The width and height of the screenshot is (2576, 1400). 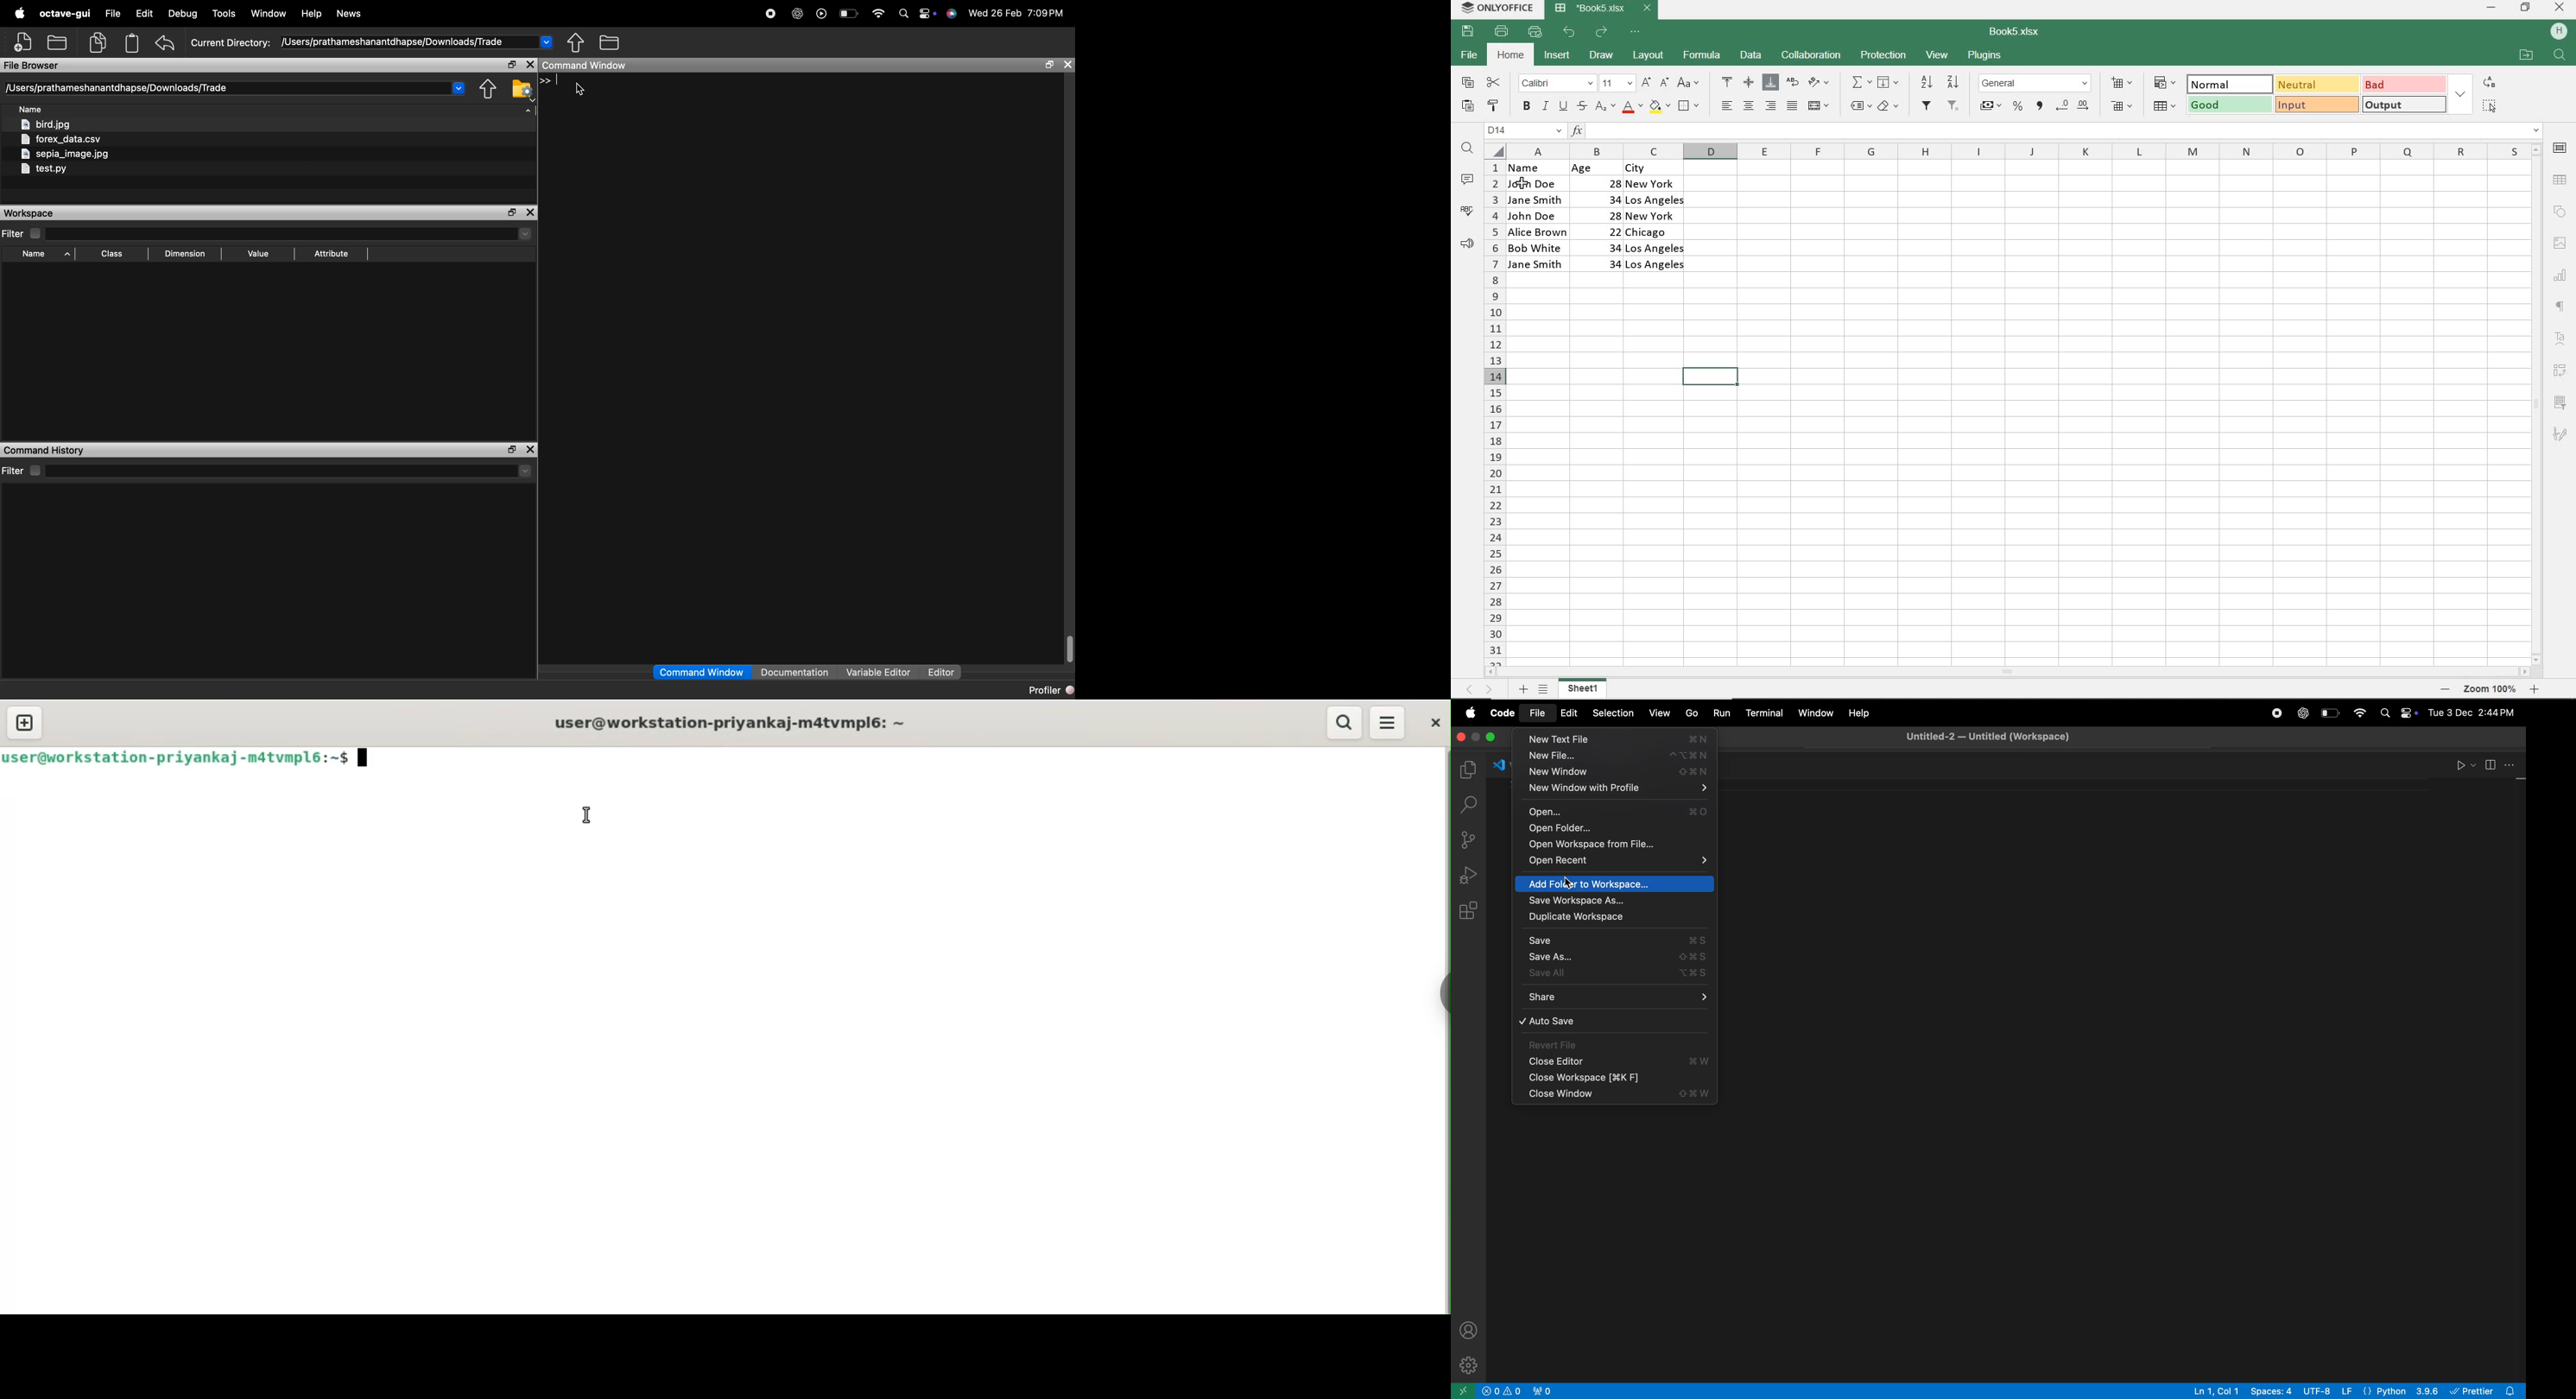 I want to click on command history, so click(x=48, y=451).